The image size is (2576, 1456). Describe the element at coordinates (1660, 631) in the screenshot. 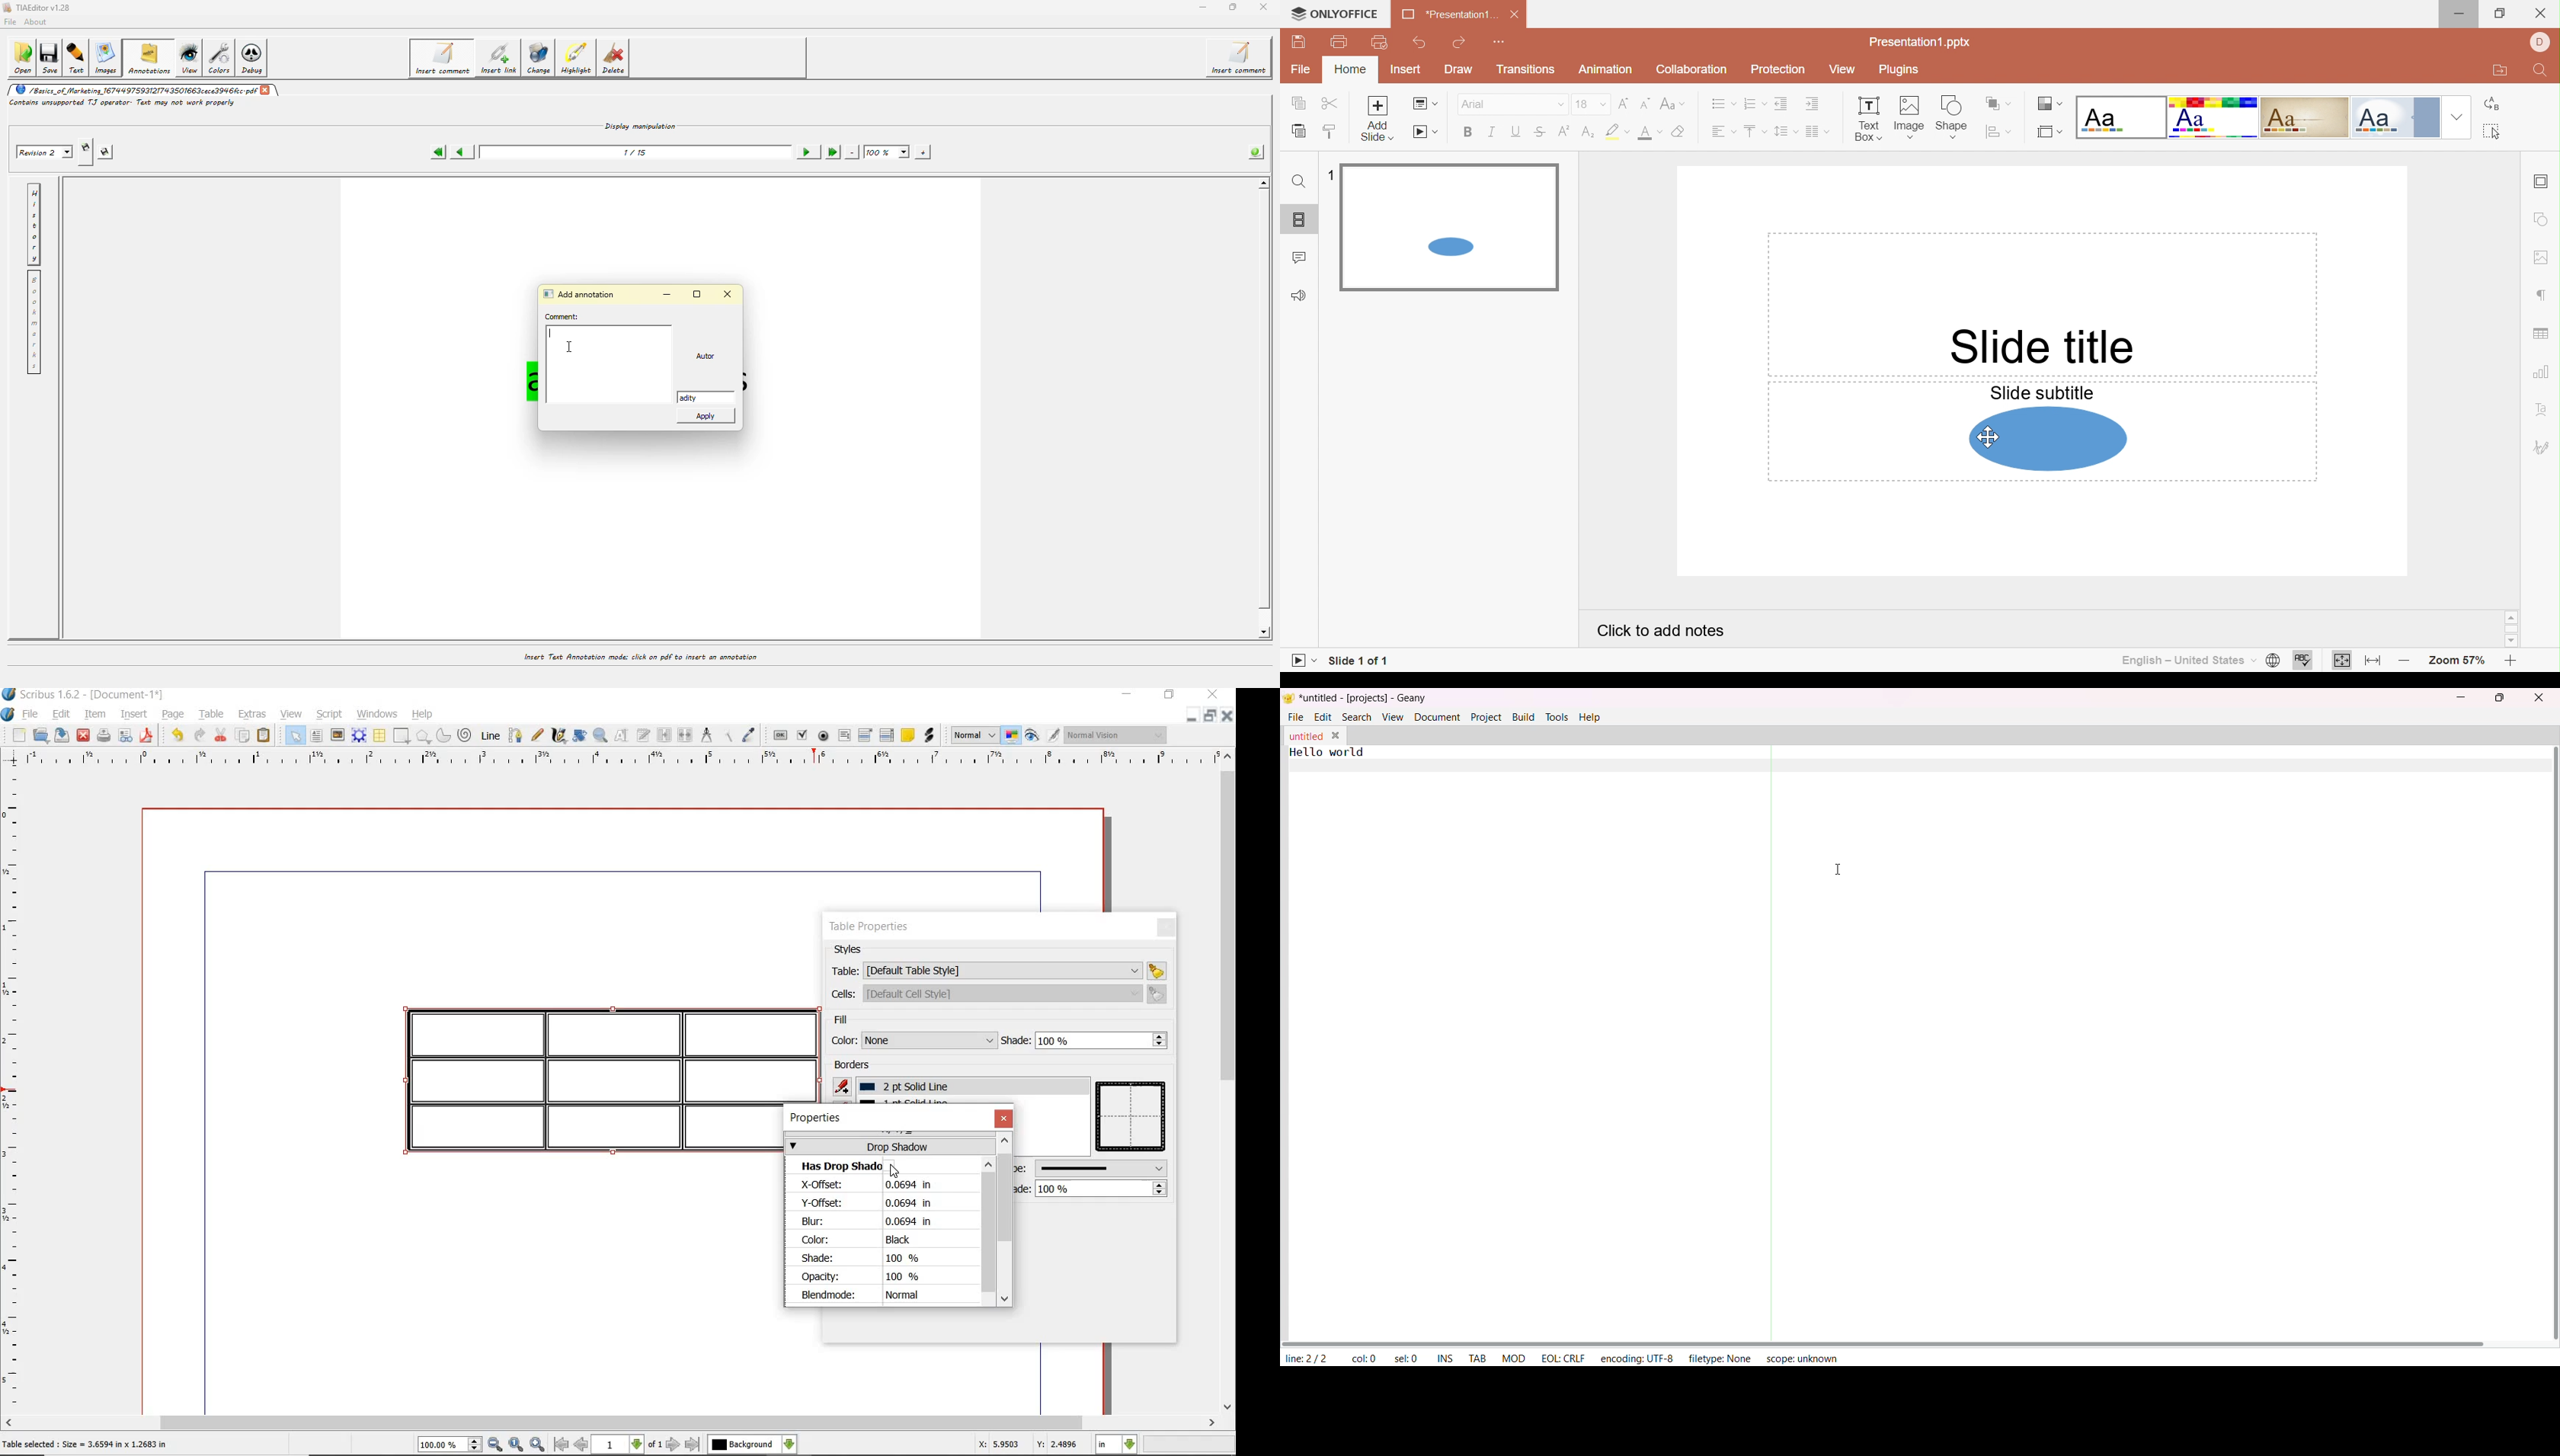

I see `Click to add notes` at that location.